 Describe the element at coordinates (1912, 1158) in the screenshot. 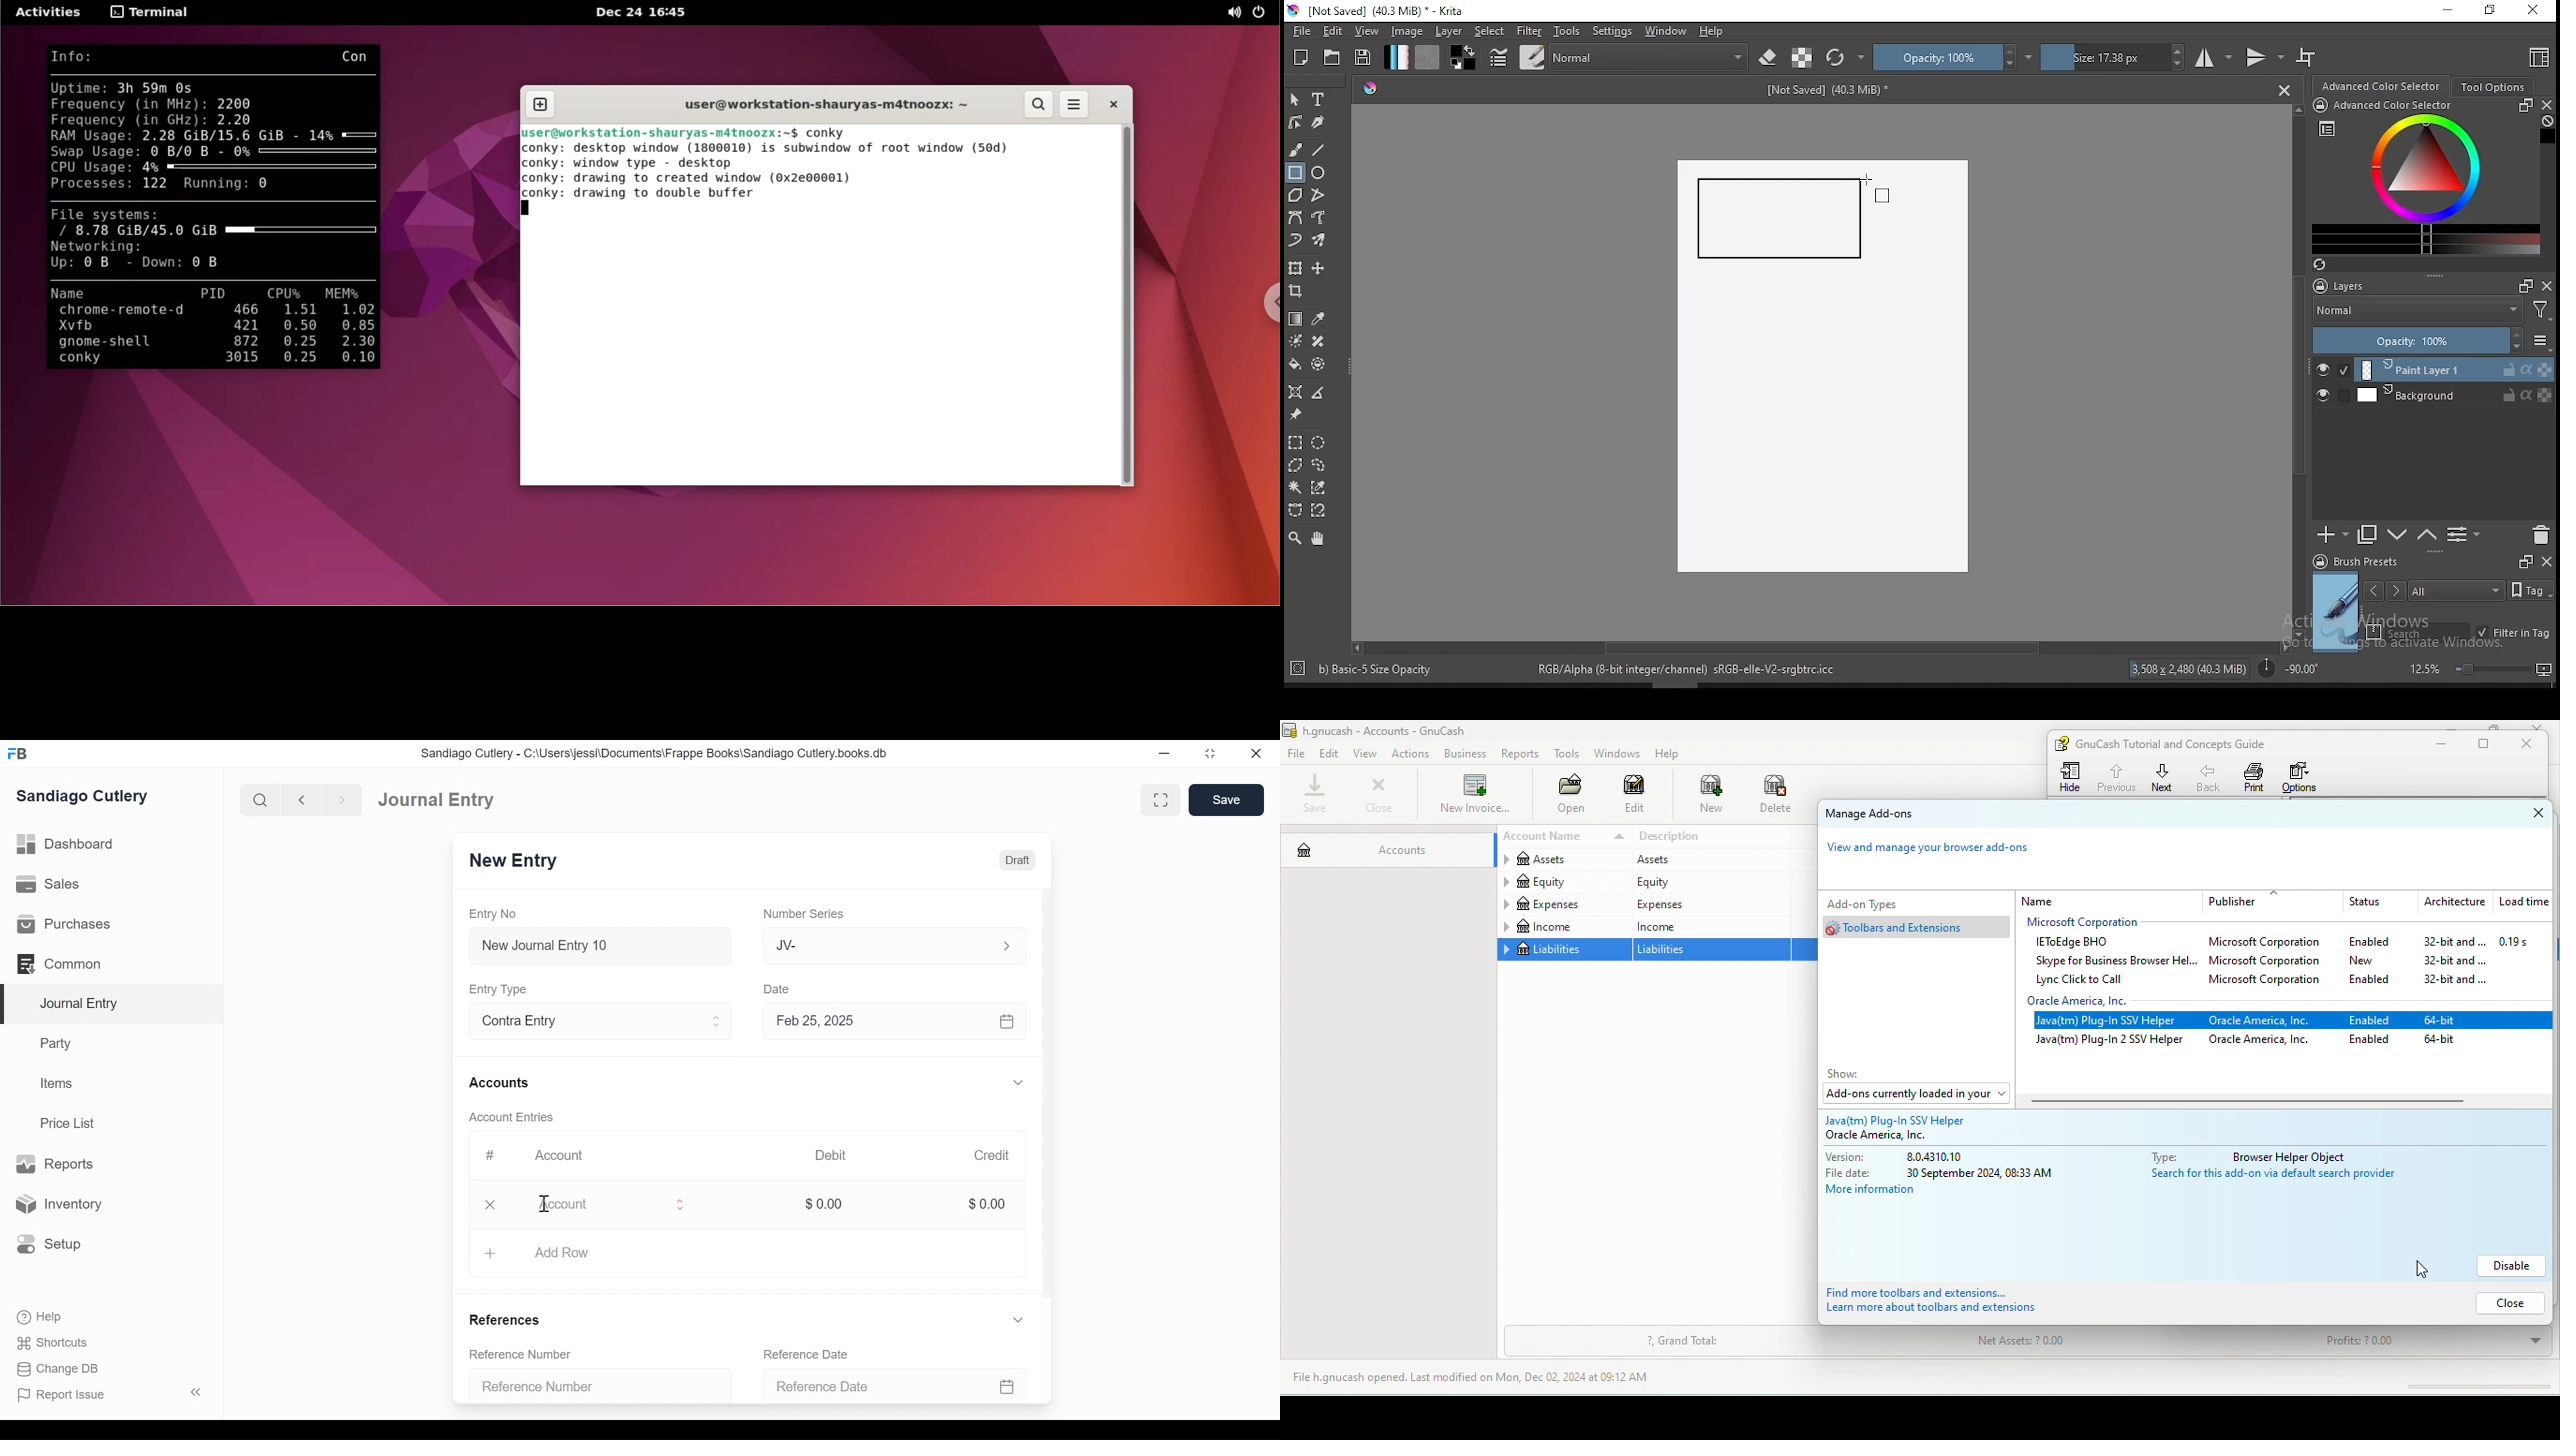

I see `version` at that location.